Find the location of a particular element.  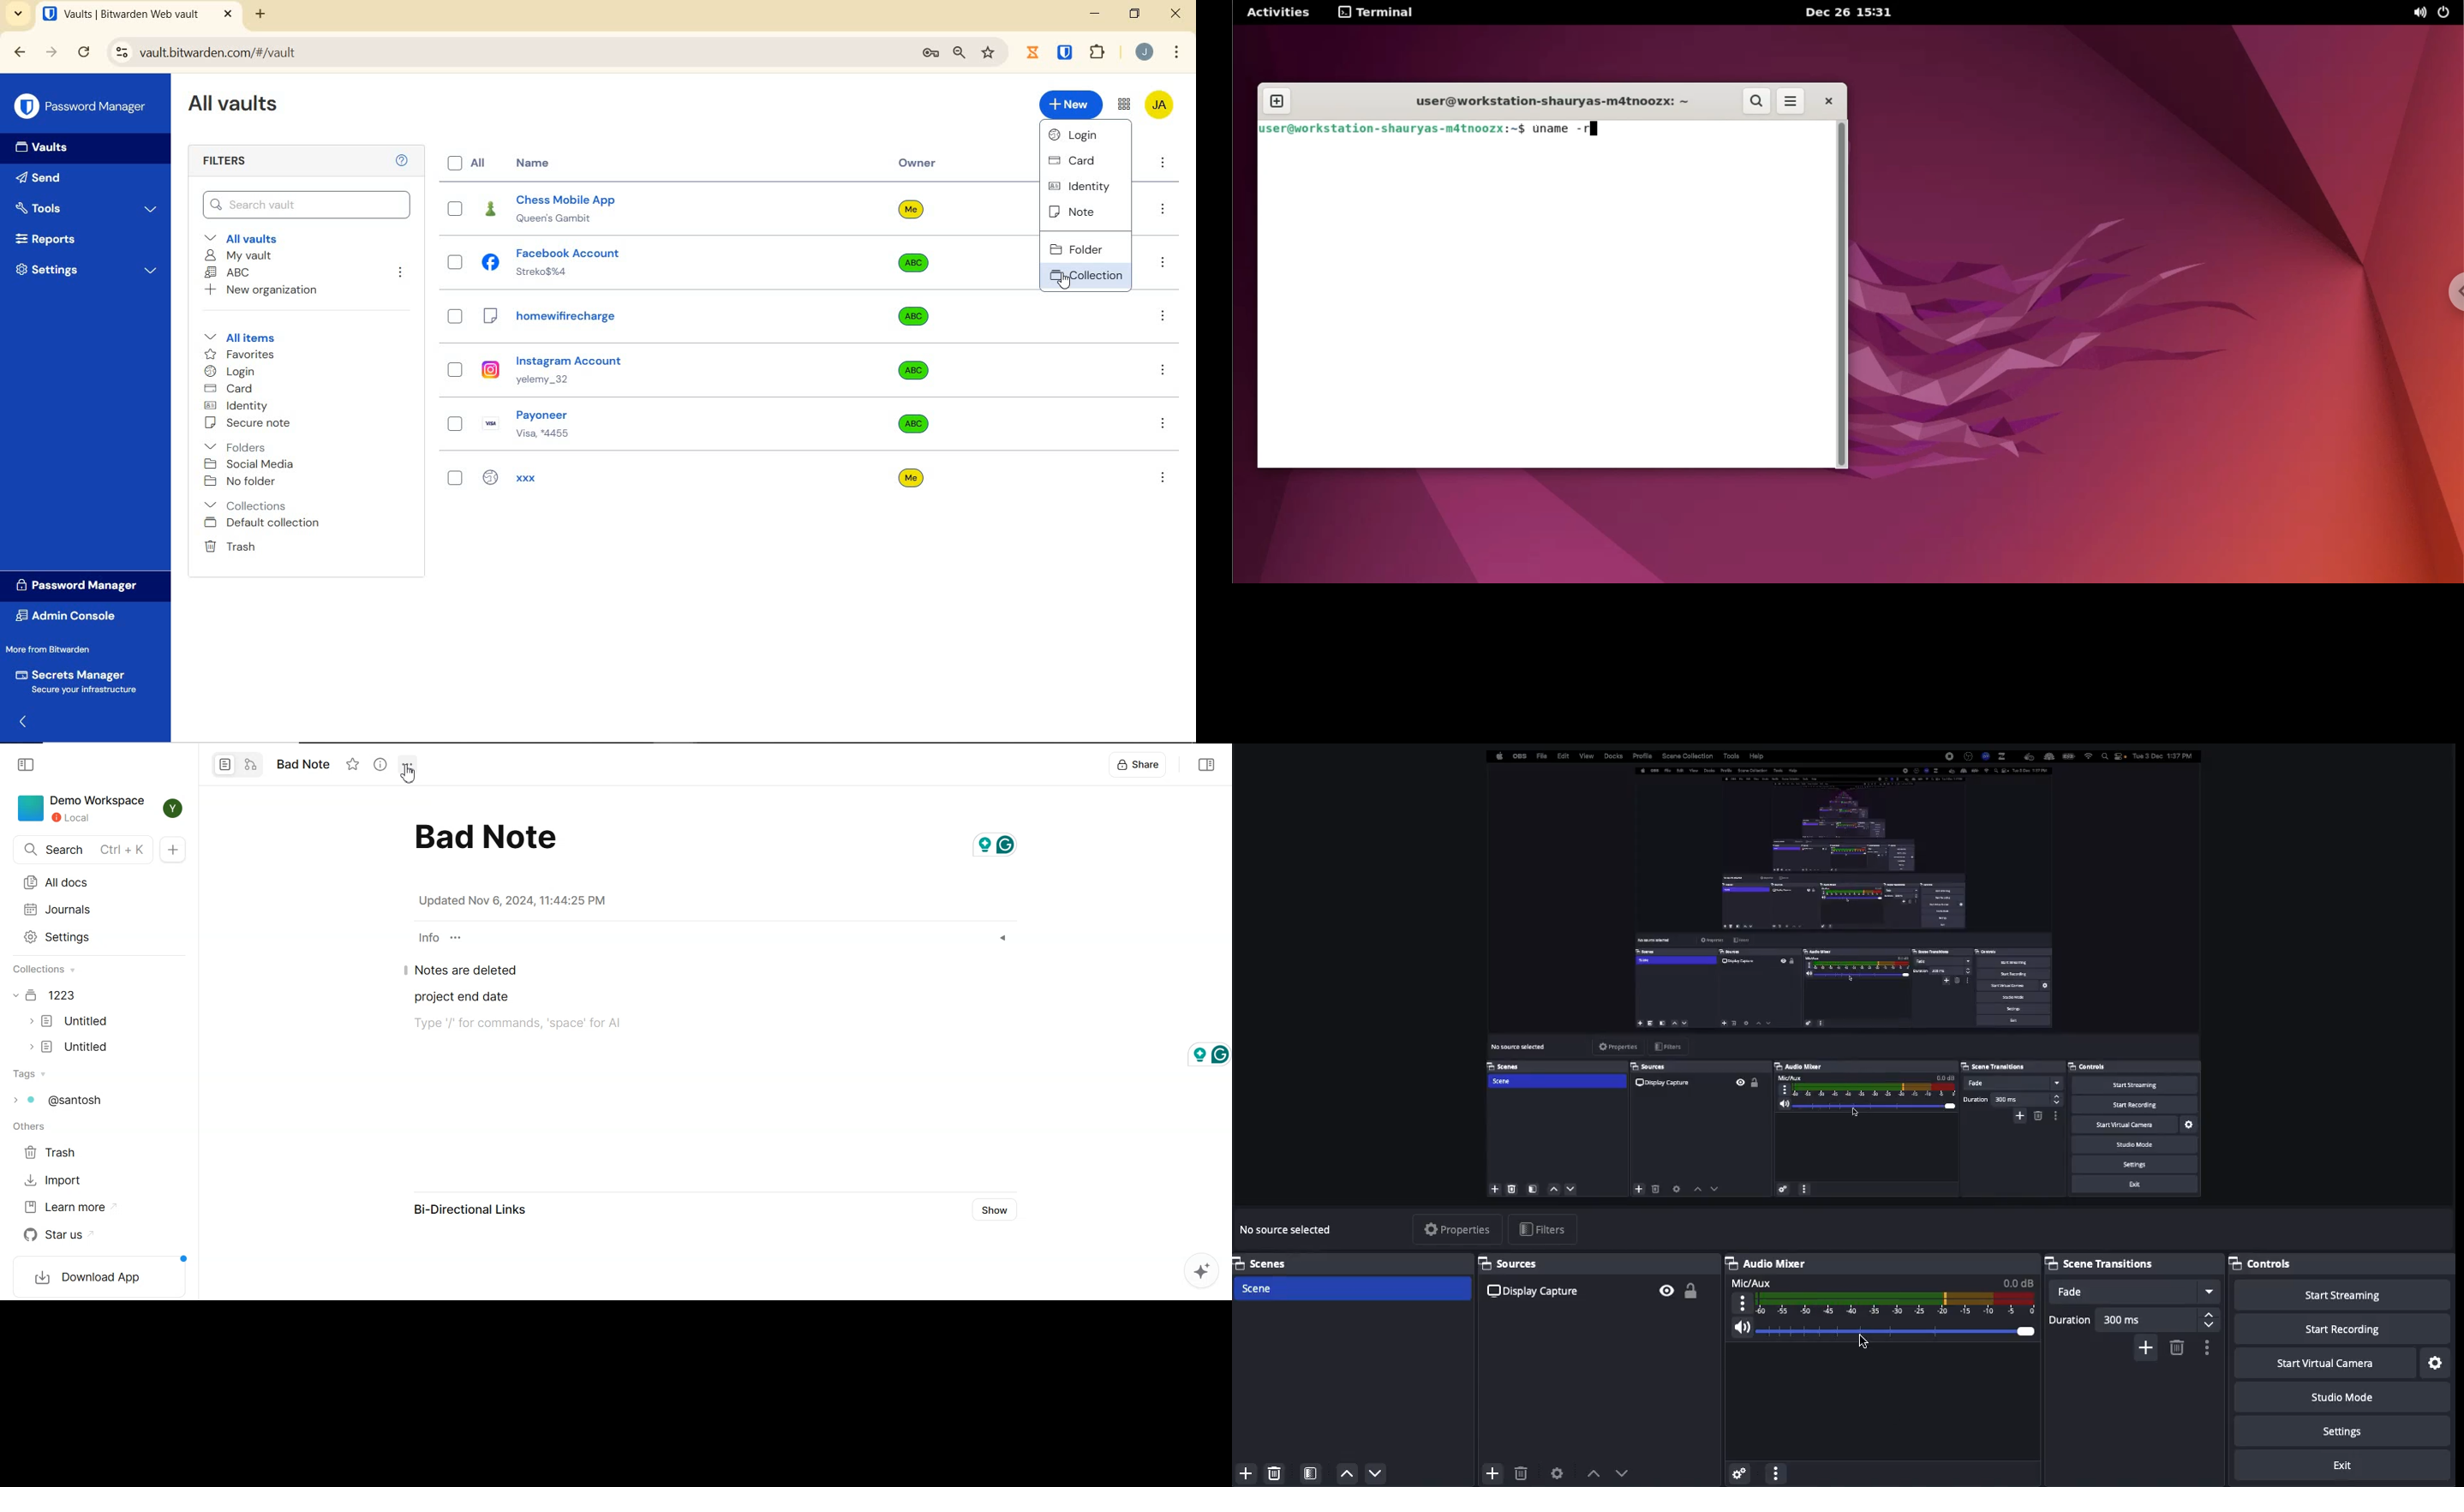

Learn more is located at coordinates (69, 1207).